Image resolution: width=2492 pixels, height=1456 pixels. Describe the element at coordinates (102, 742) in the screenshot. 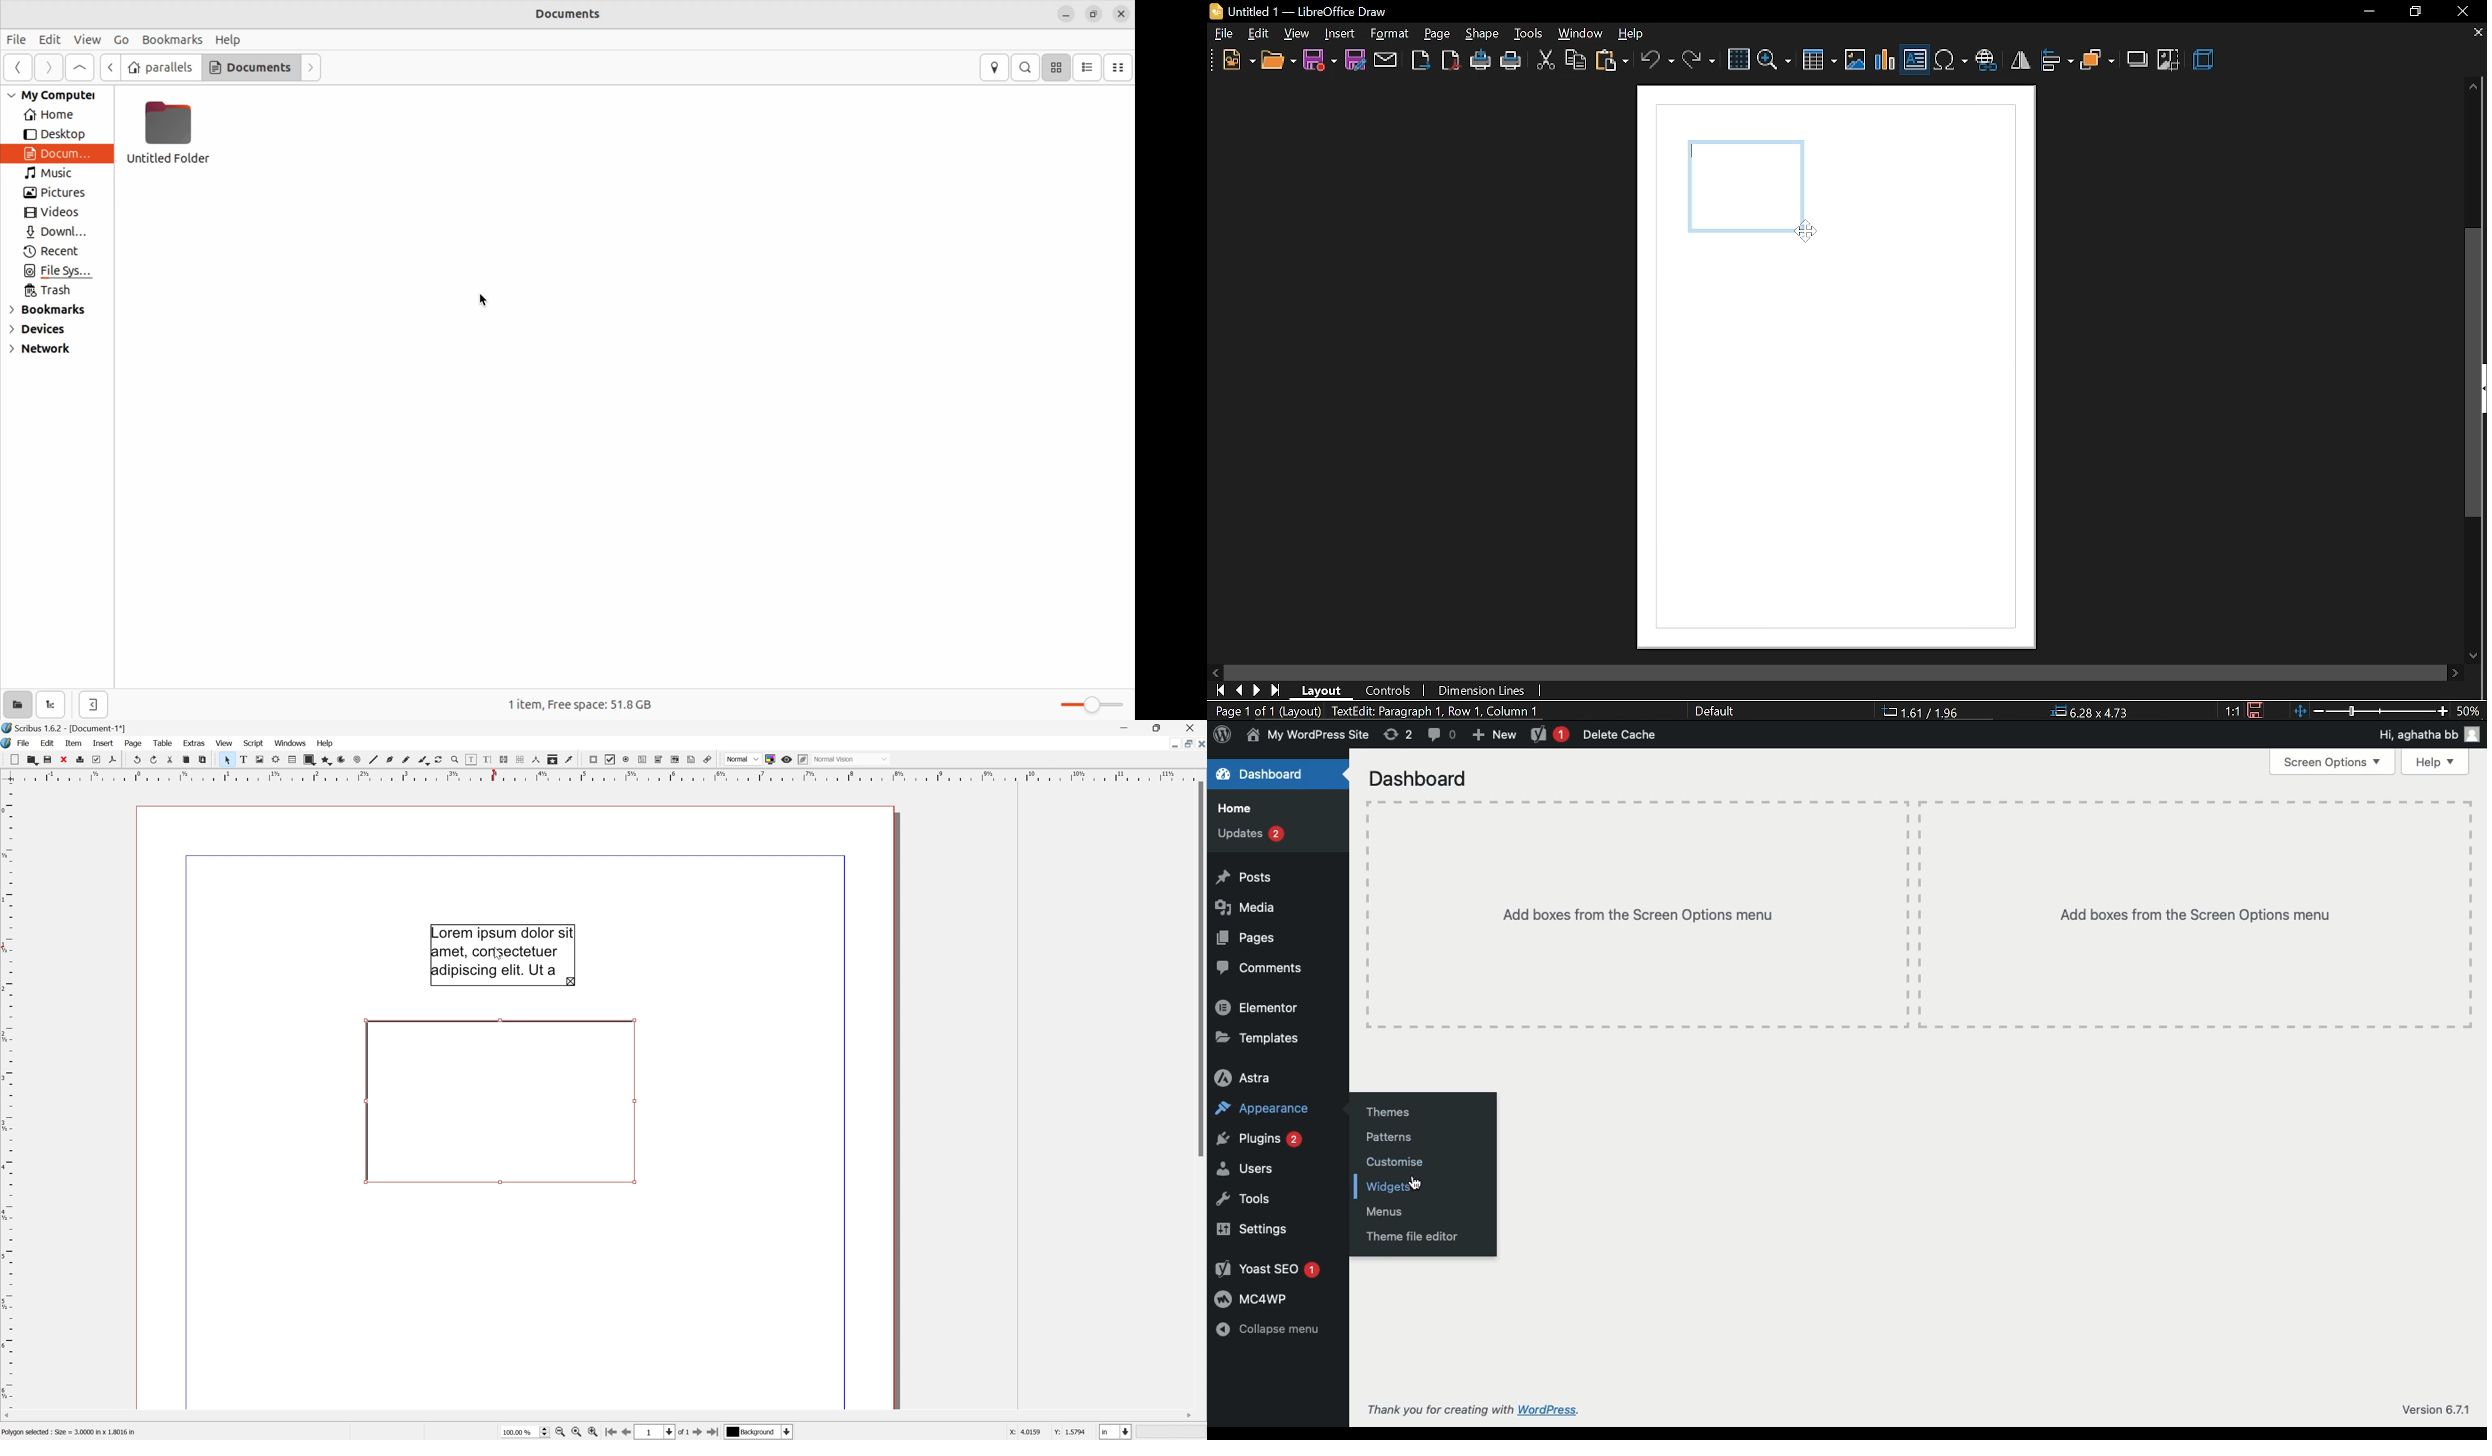

I see `Insert` at that location.